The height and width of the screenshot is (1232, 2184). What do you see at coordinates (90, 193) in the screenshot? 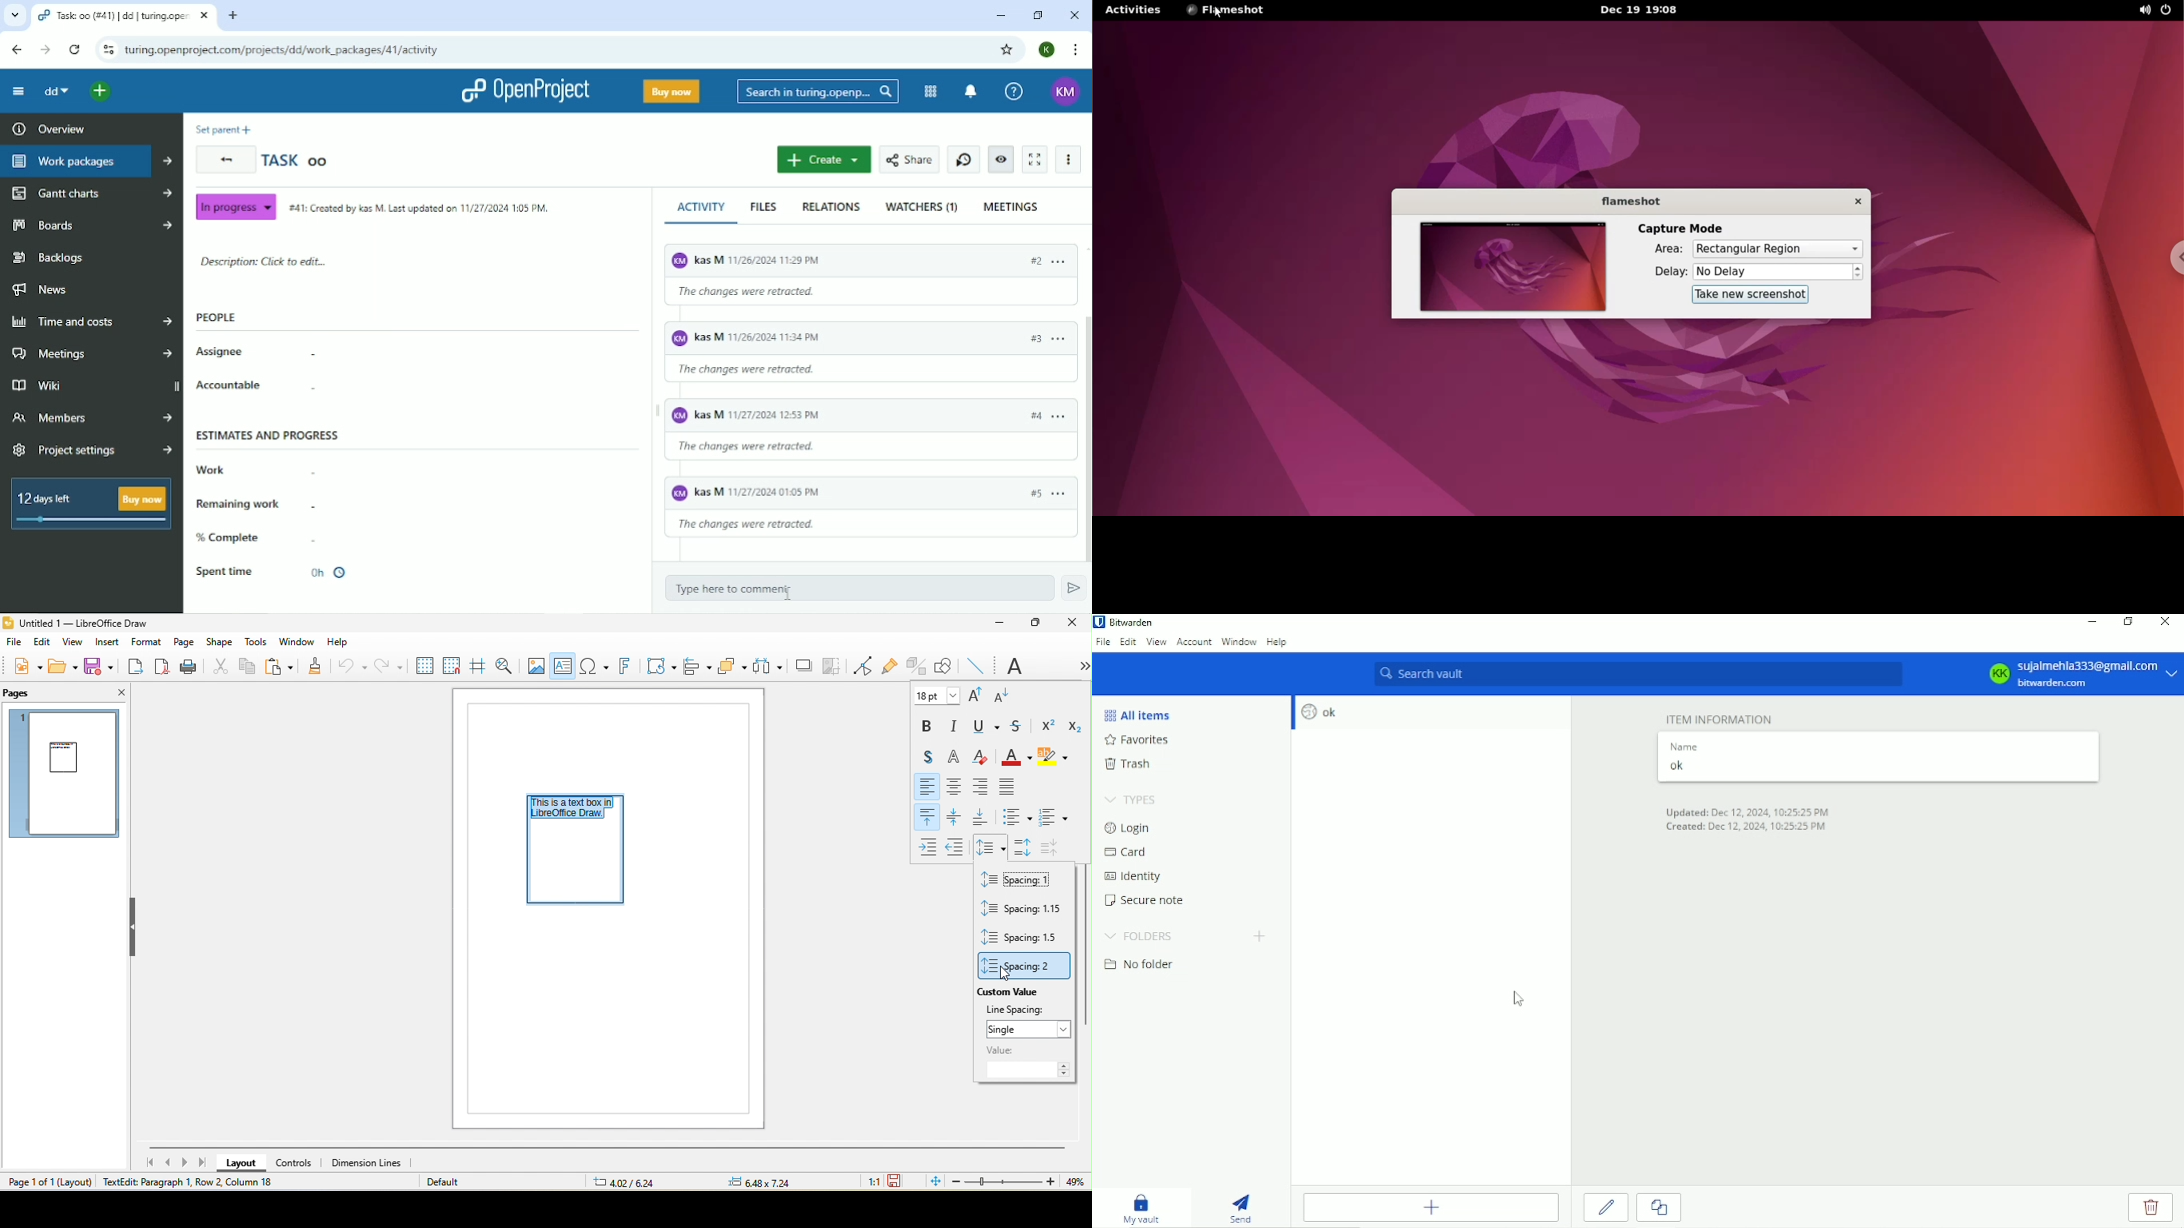
I see `Gantt charts` at bounding box center [90, 193].